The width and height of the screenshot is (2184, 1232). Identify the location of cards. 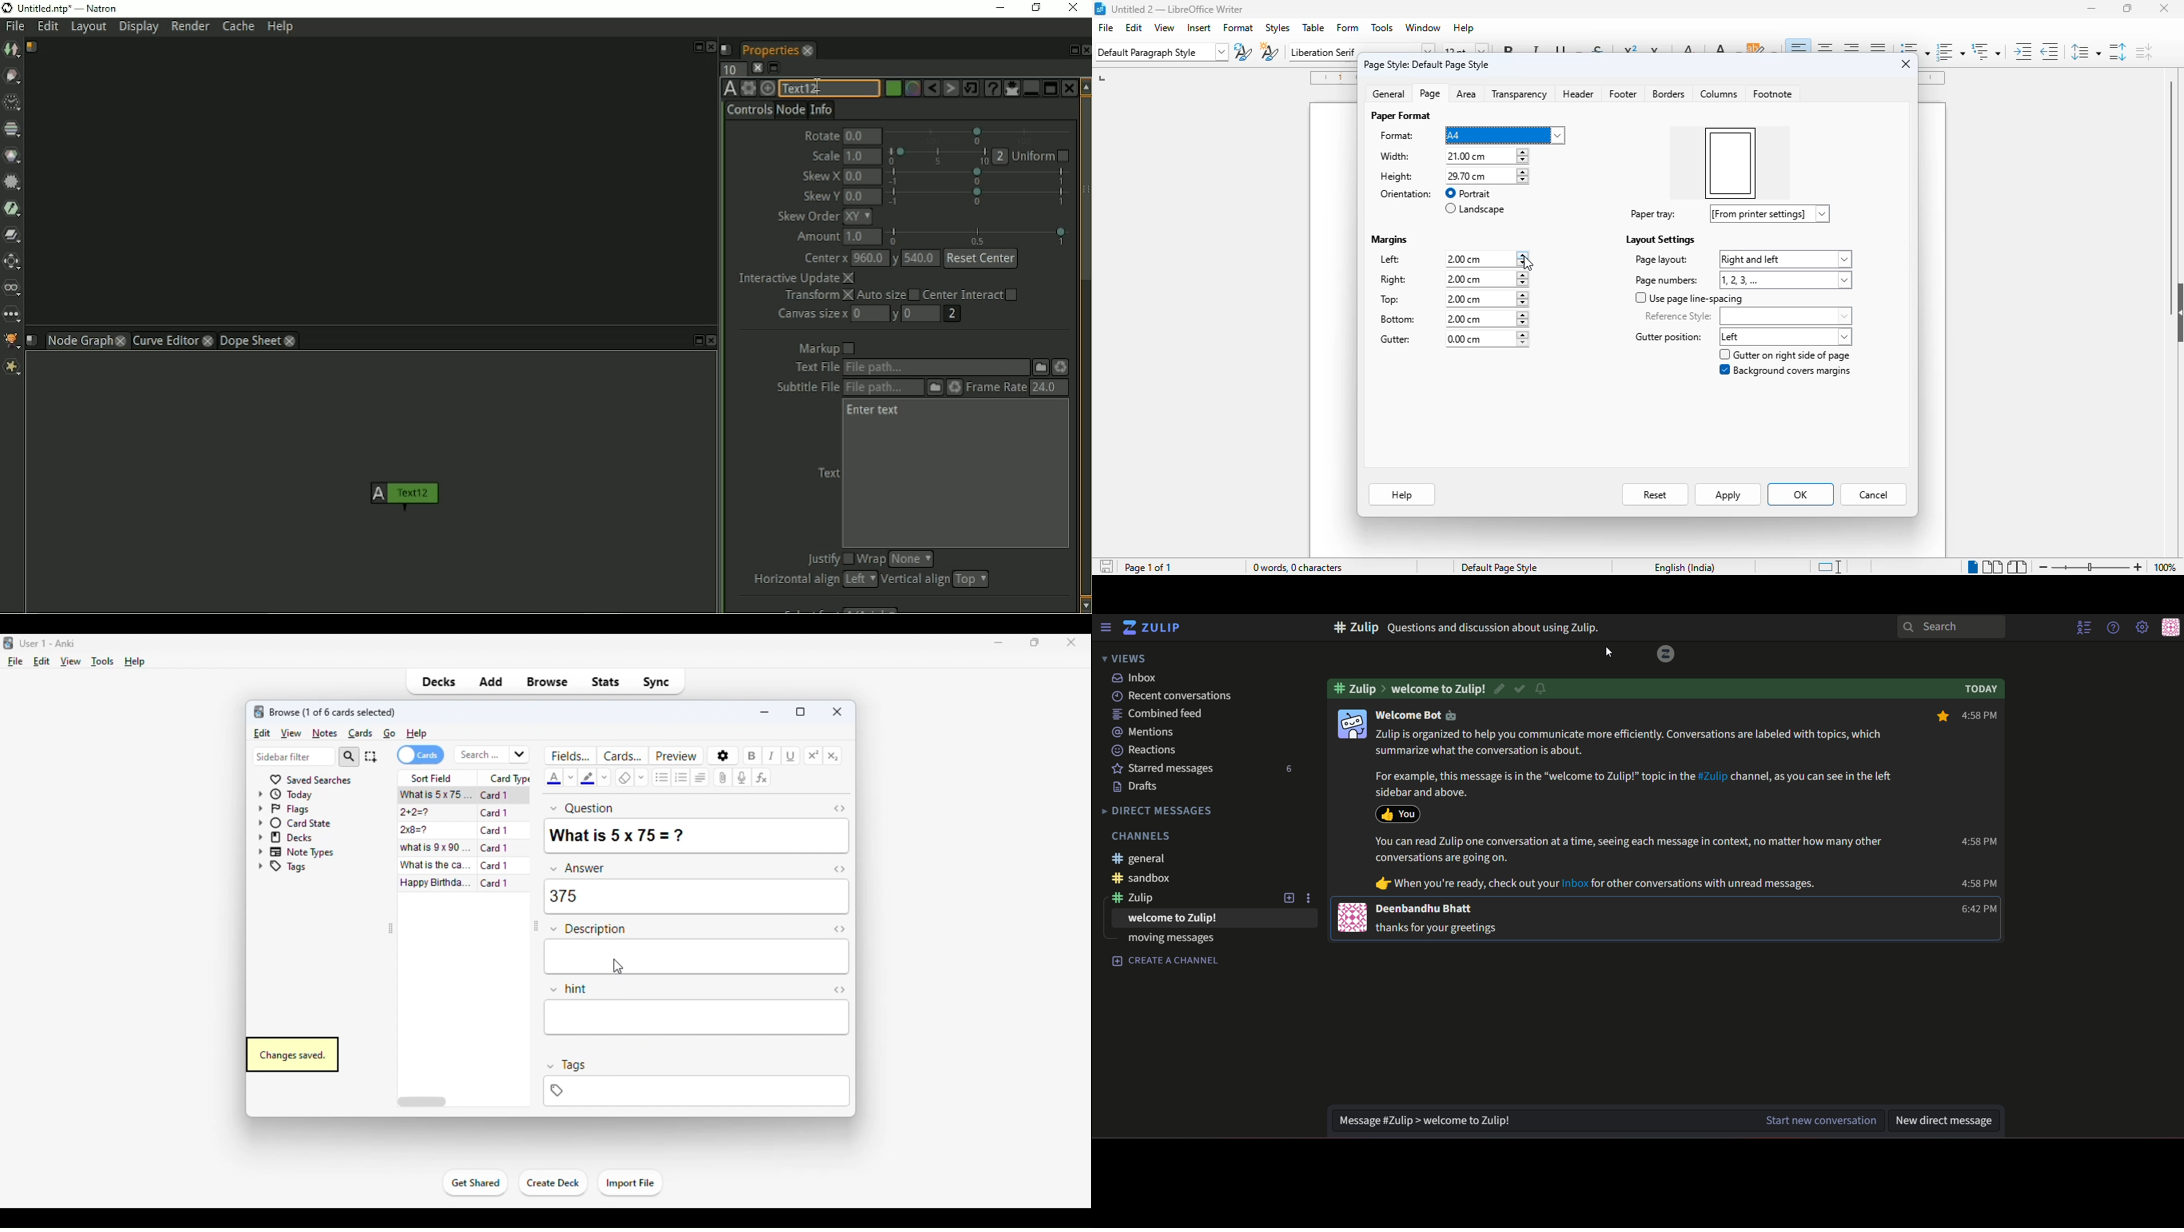
(627, 757).